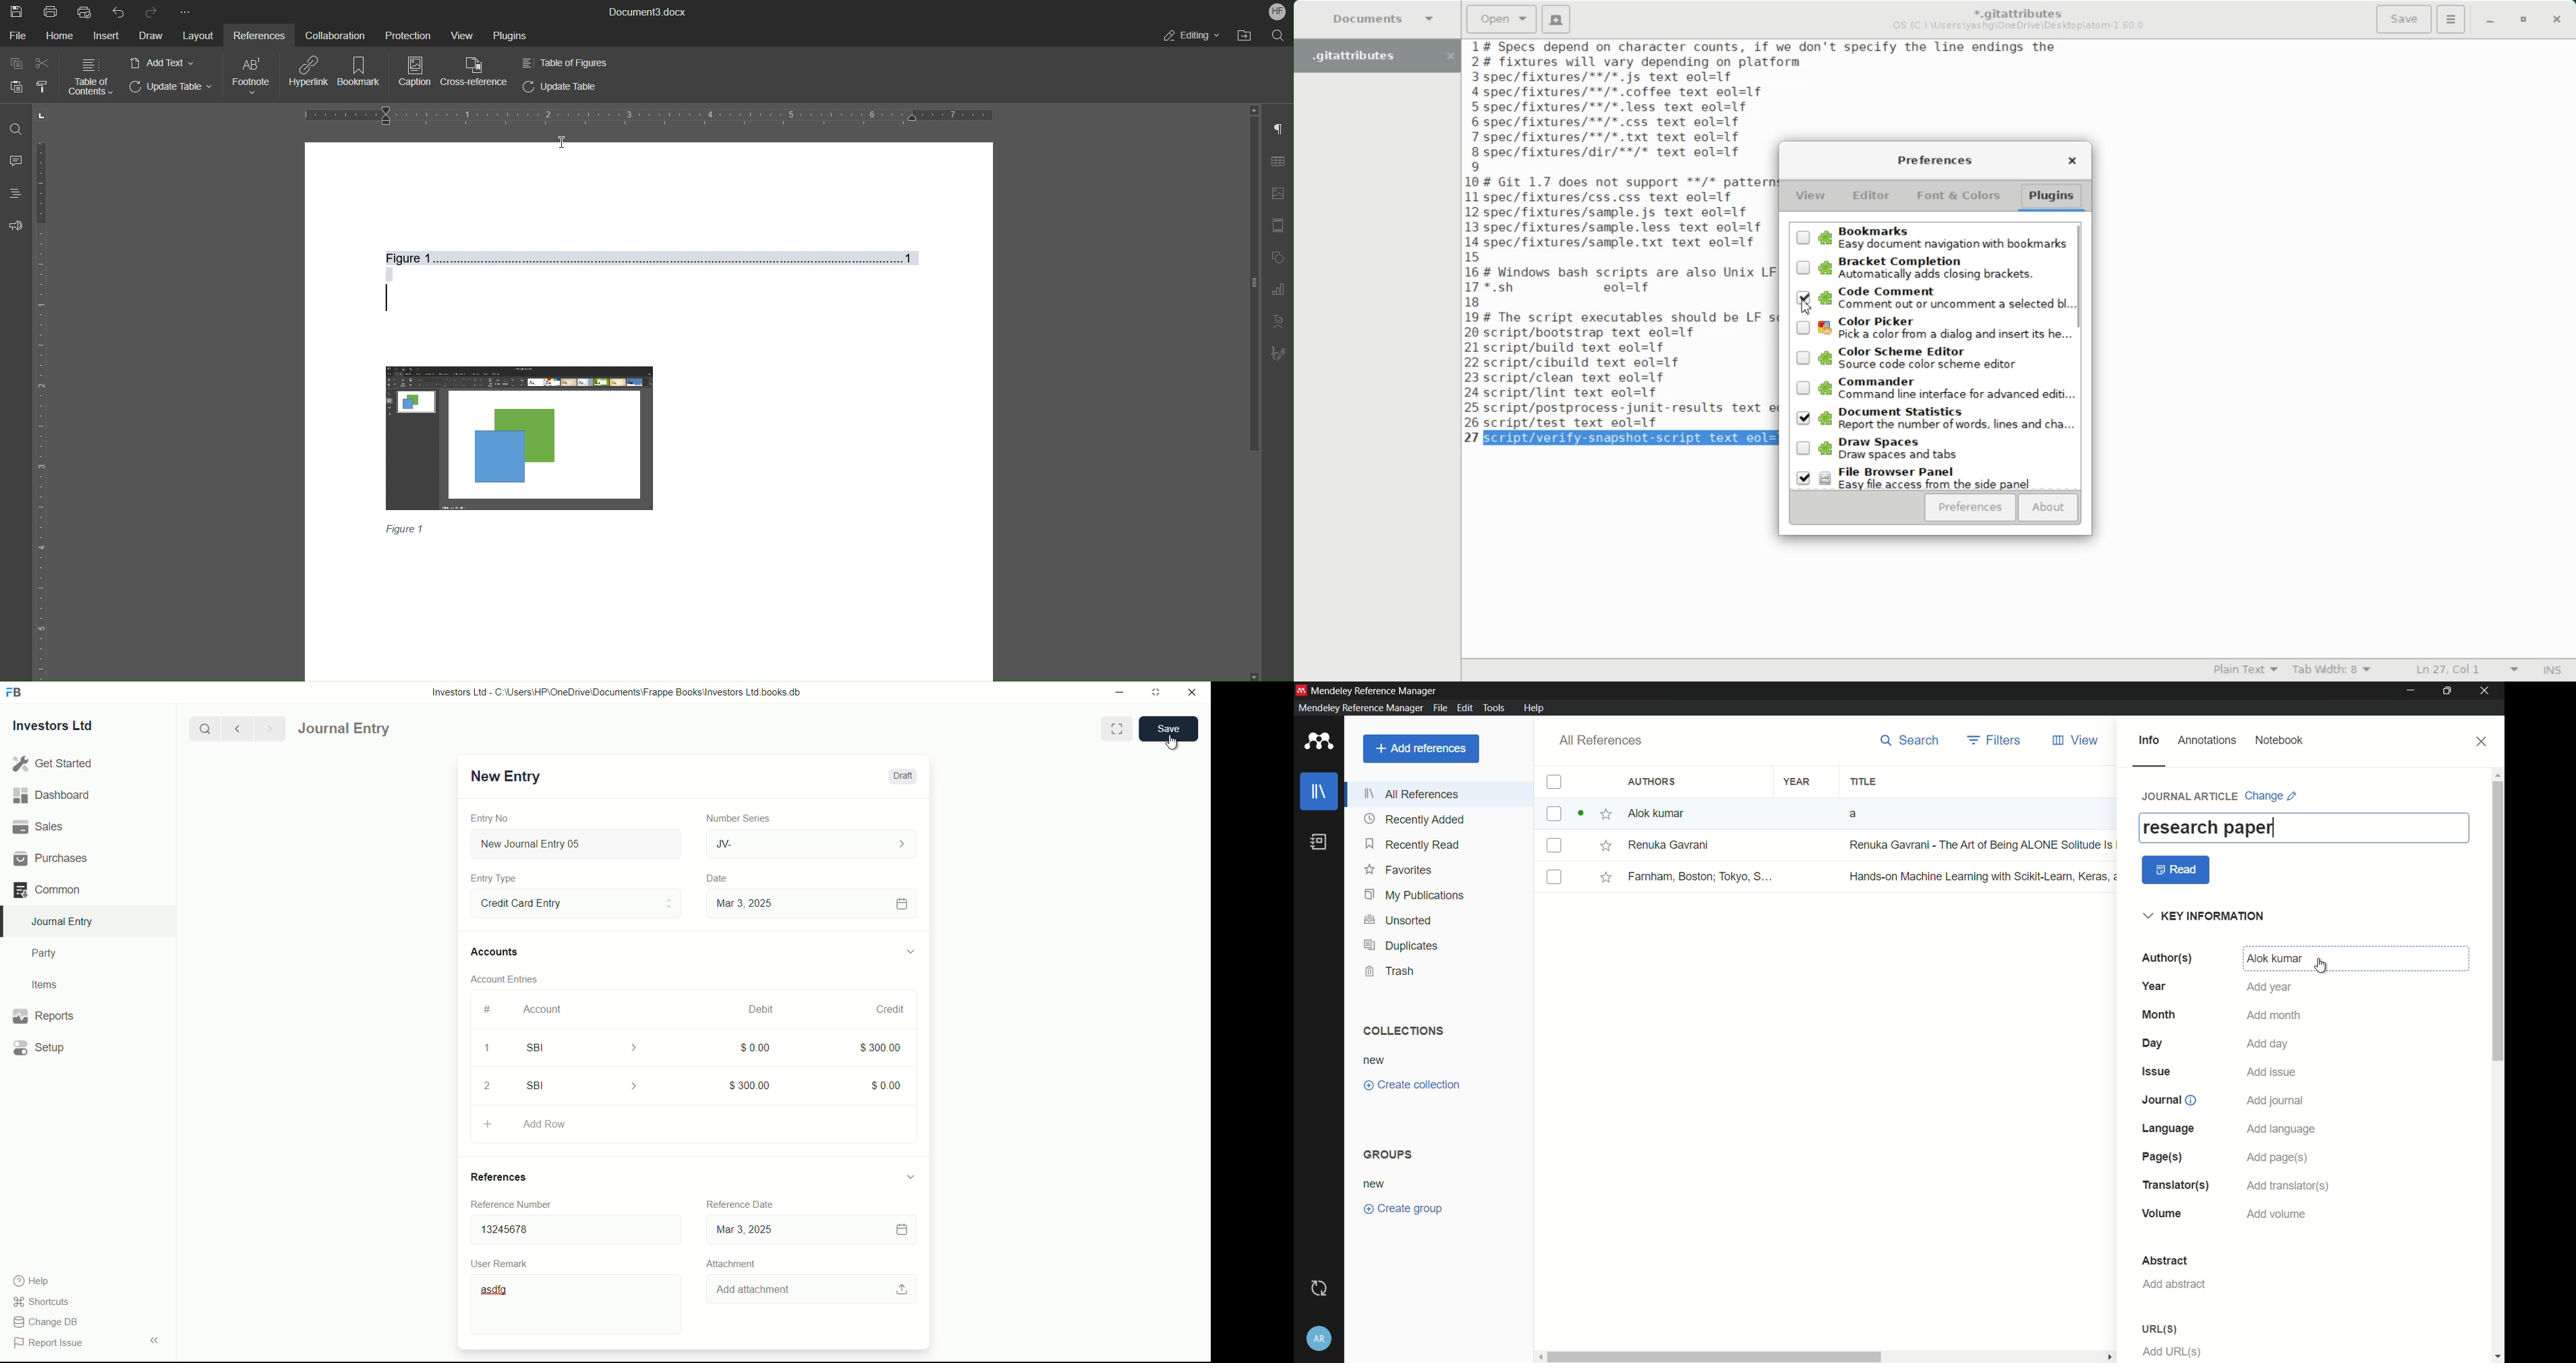 The height and width of the screenshot is (1372, 2576). Describe the element at coordinates (1929, 237) in the screenshot. I see `Bookmarks: Easy document navigation with bookmarks` at that location.